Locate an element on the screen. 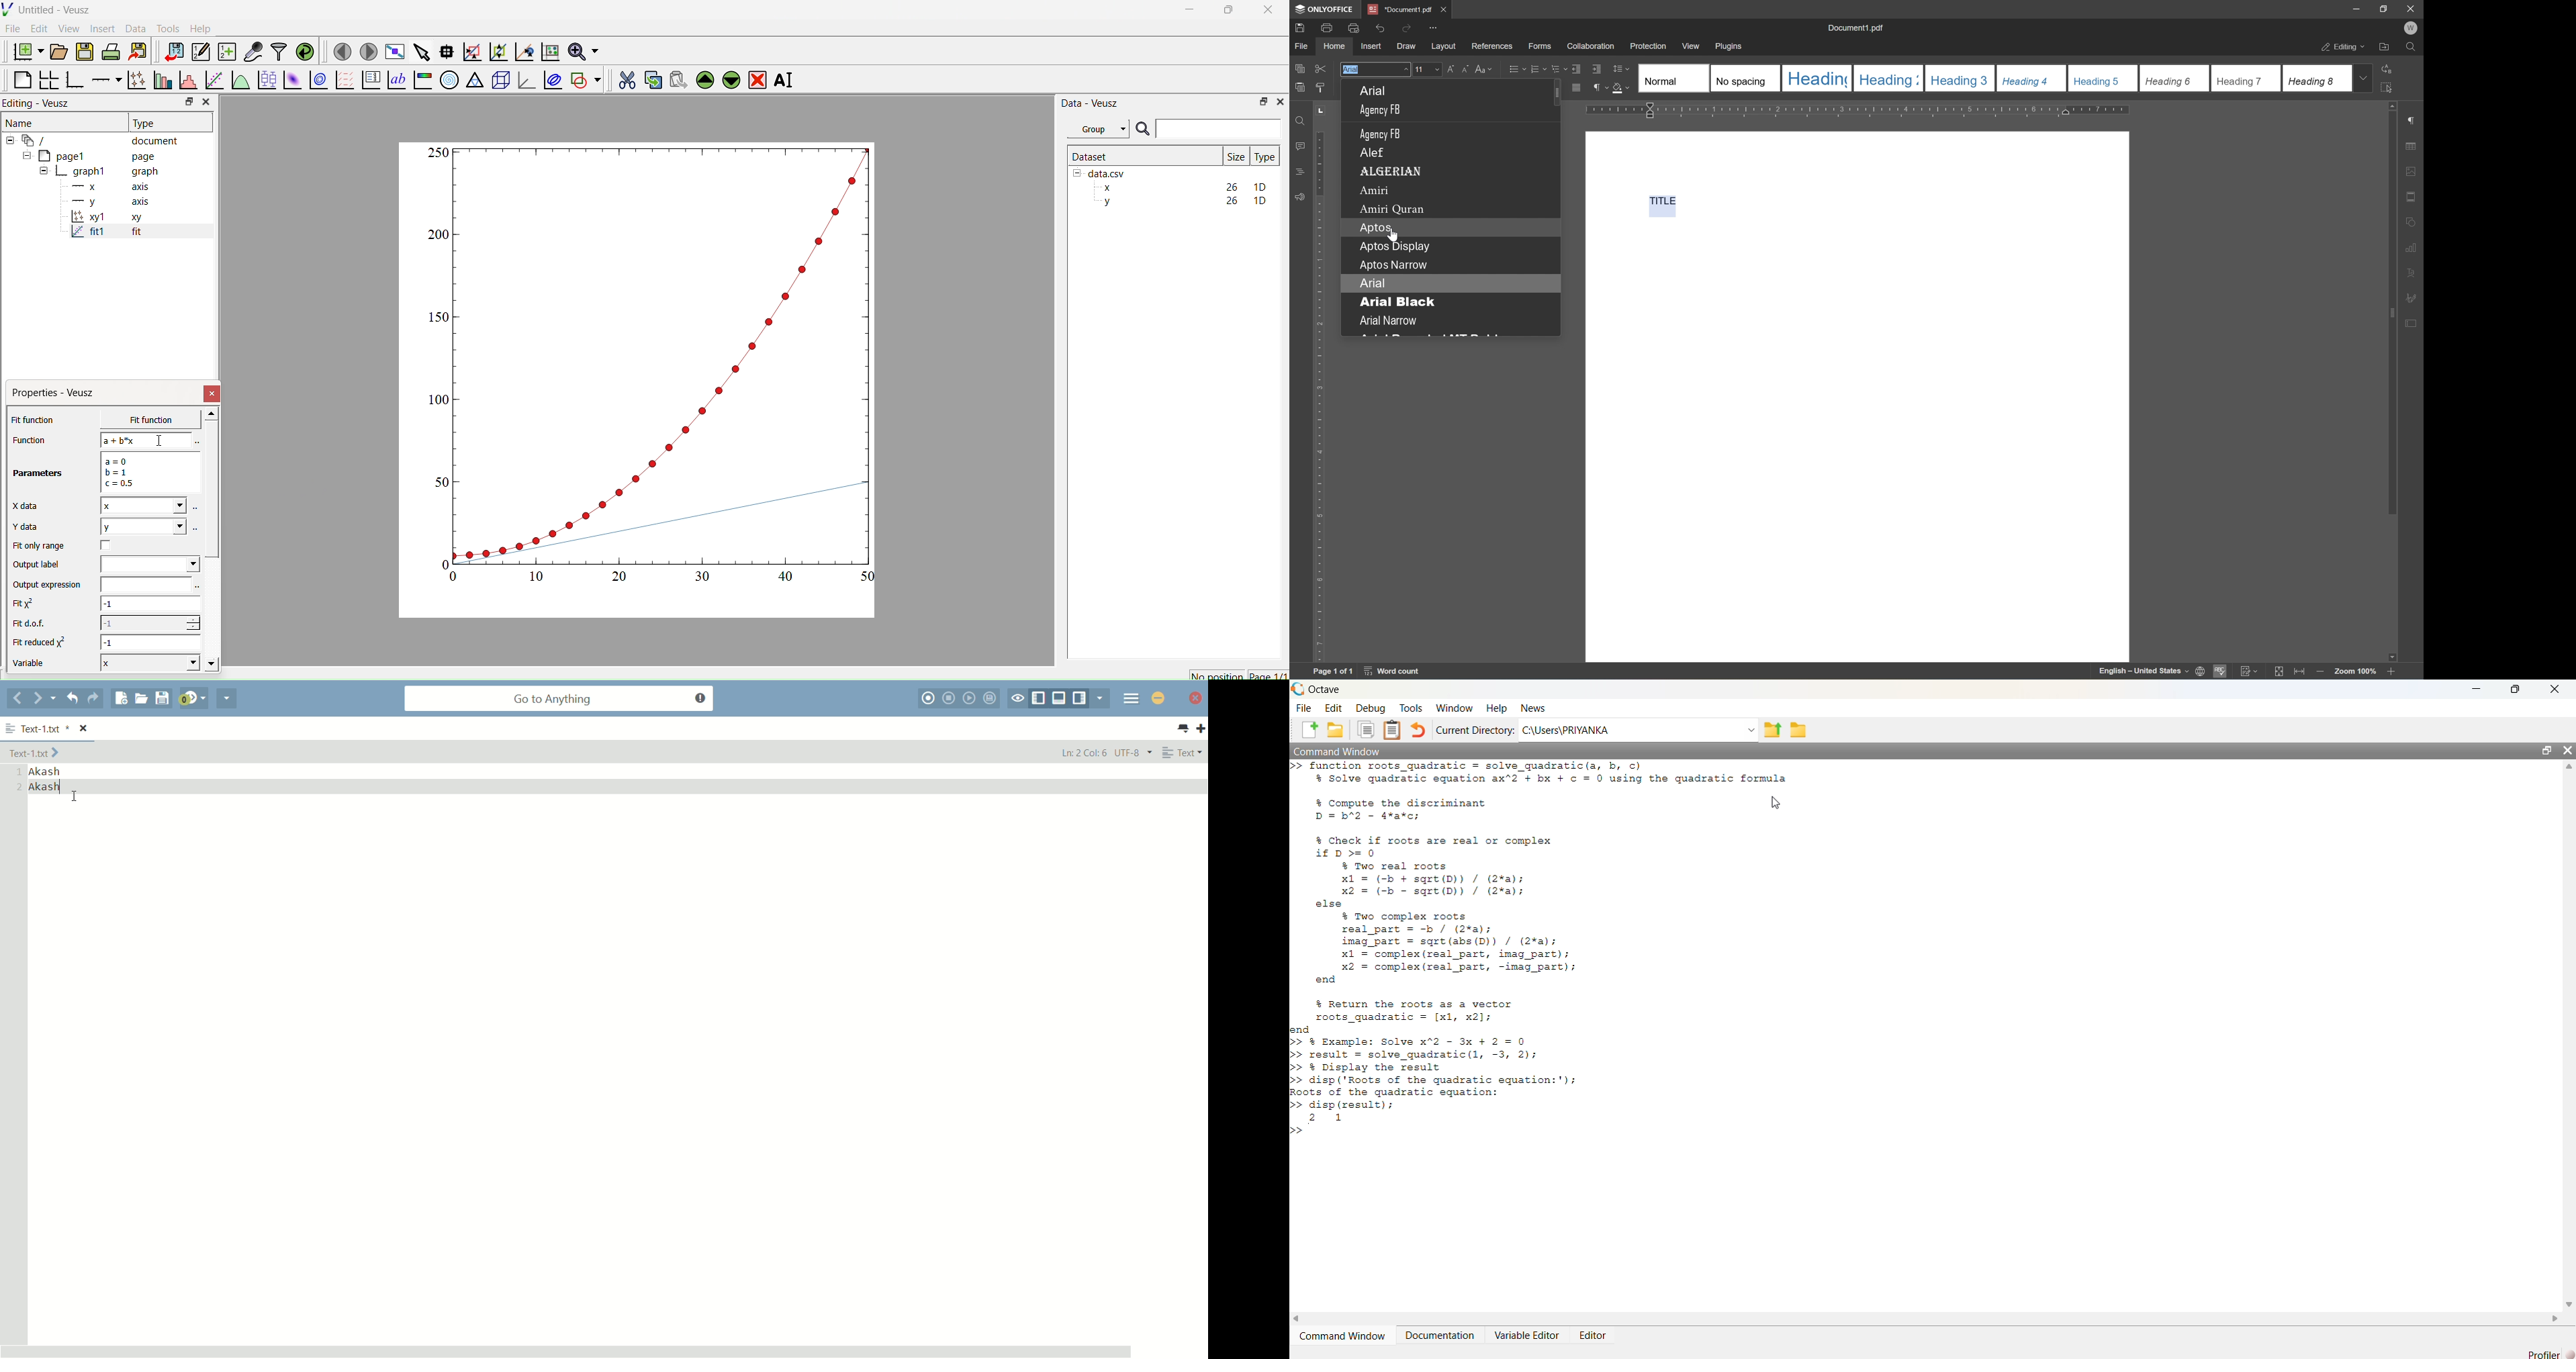  one directory up is located at coordinates (1773, 728).